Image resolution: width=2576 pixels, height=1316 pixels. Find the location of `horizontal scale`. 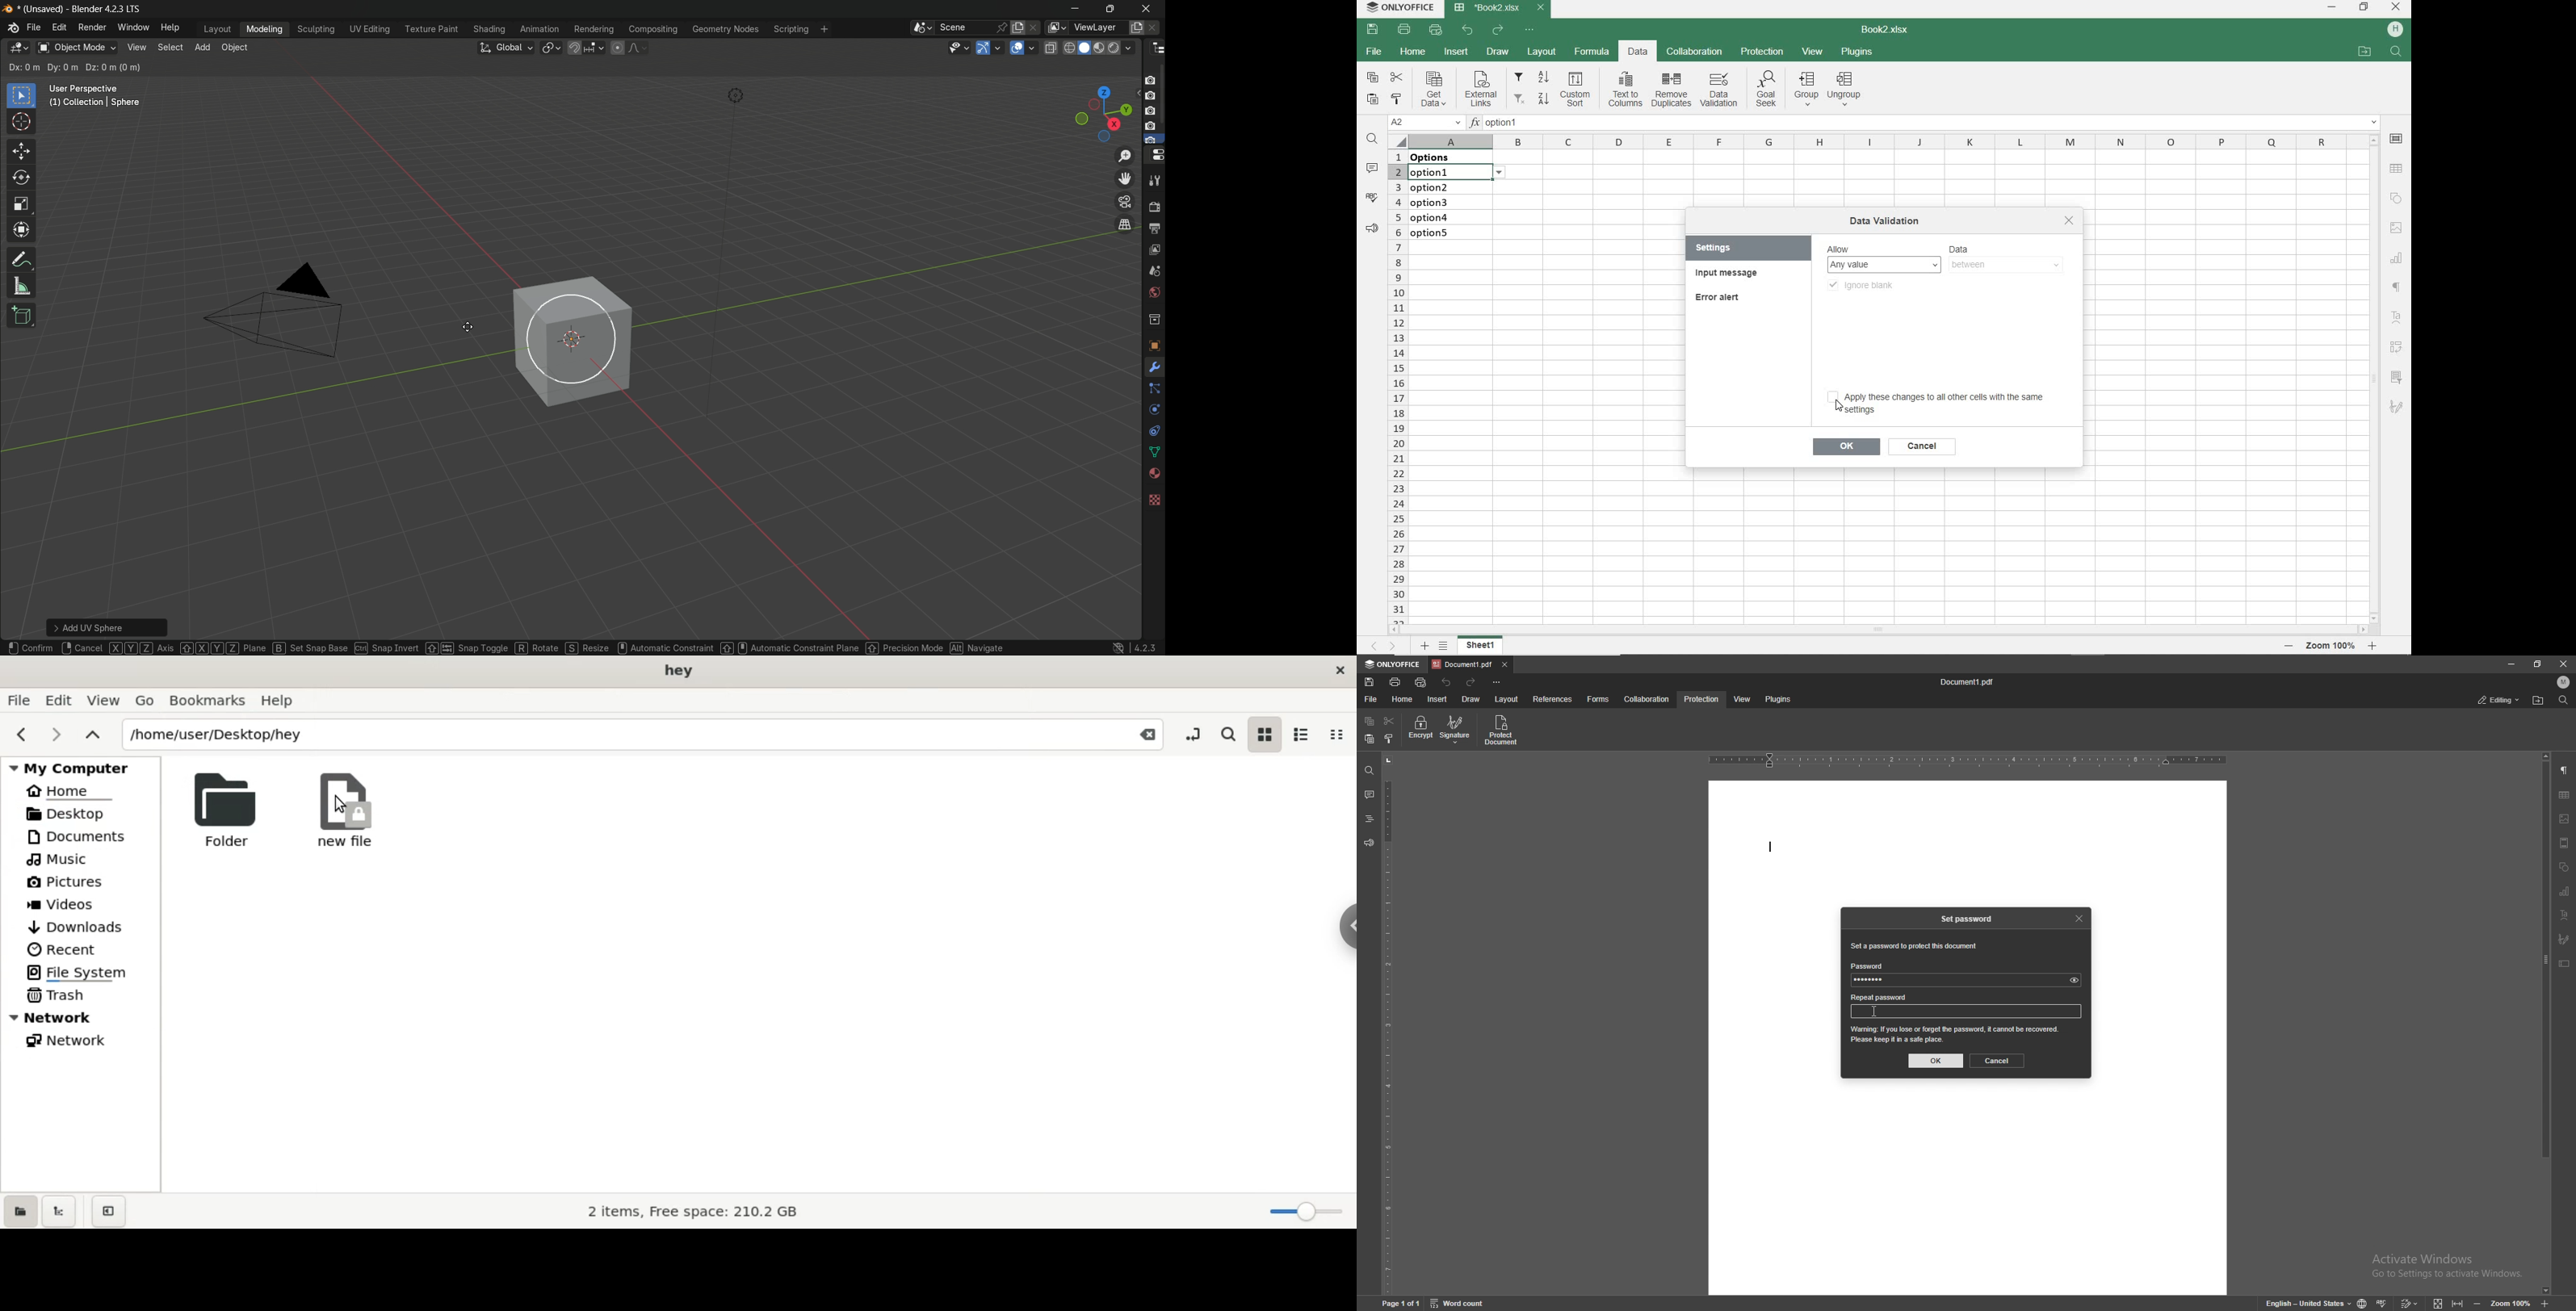

horizontal scale is located at coordinates (1967, 760).